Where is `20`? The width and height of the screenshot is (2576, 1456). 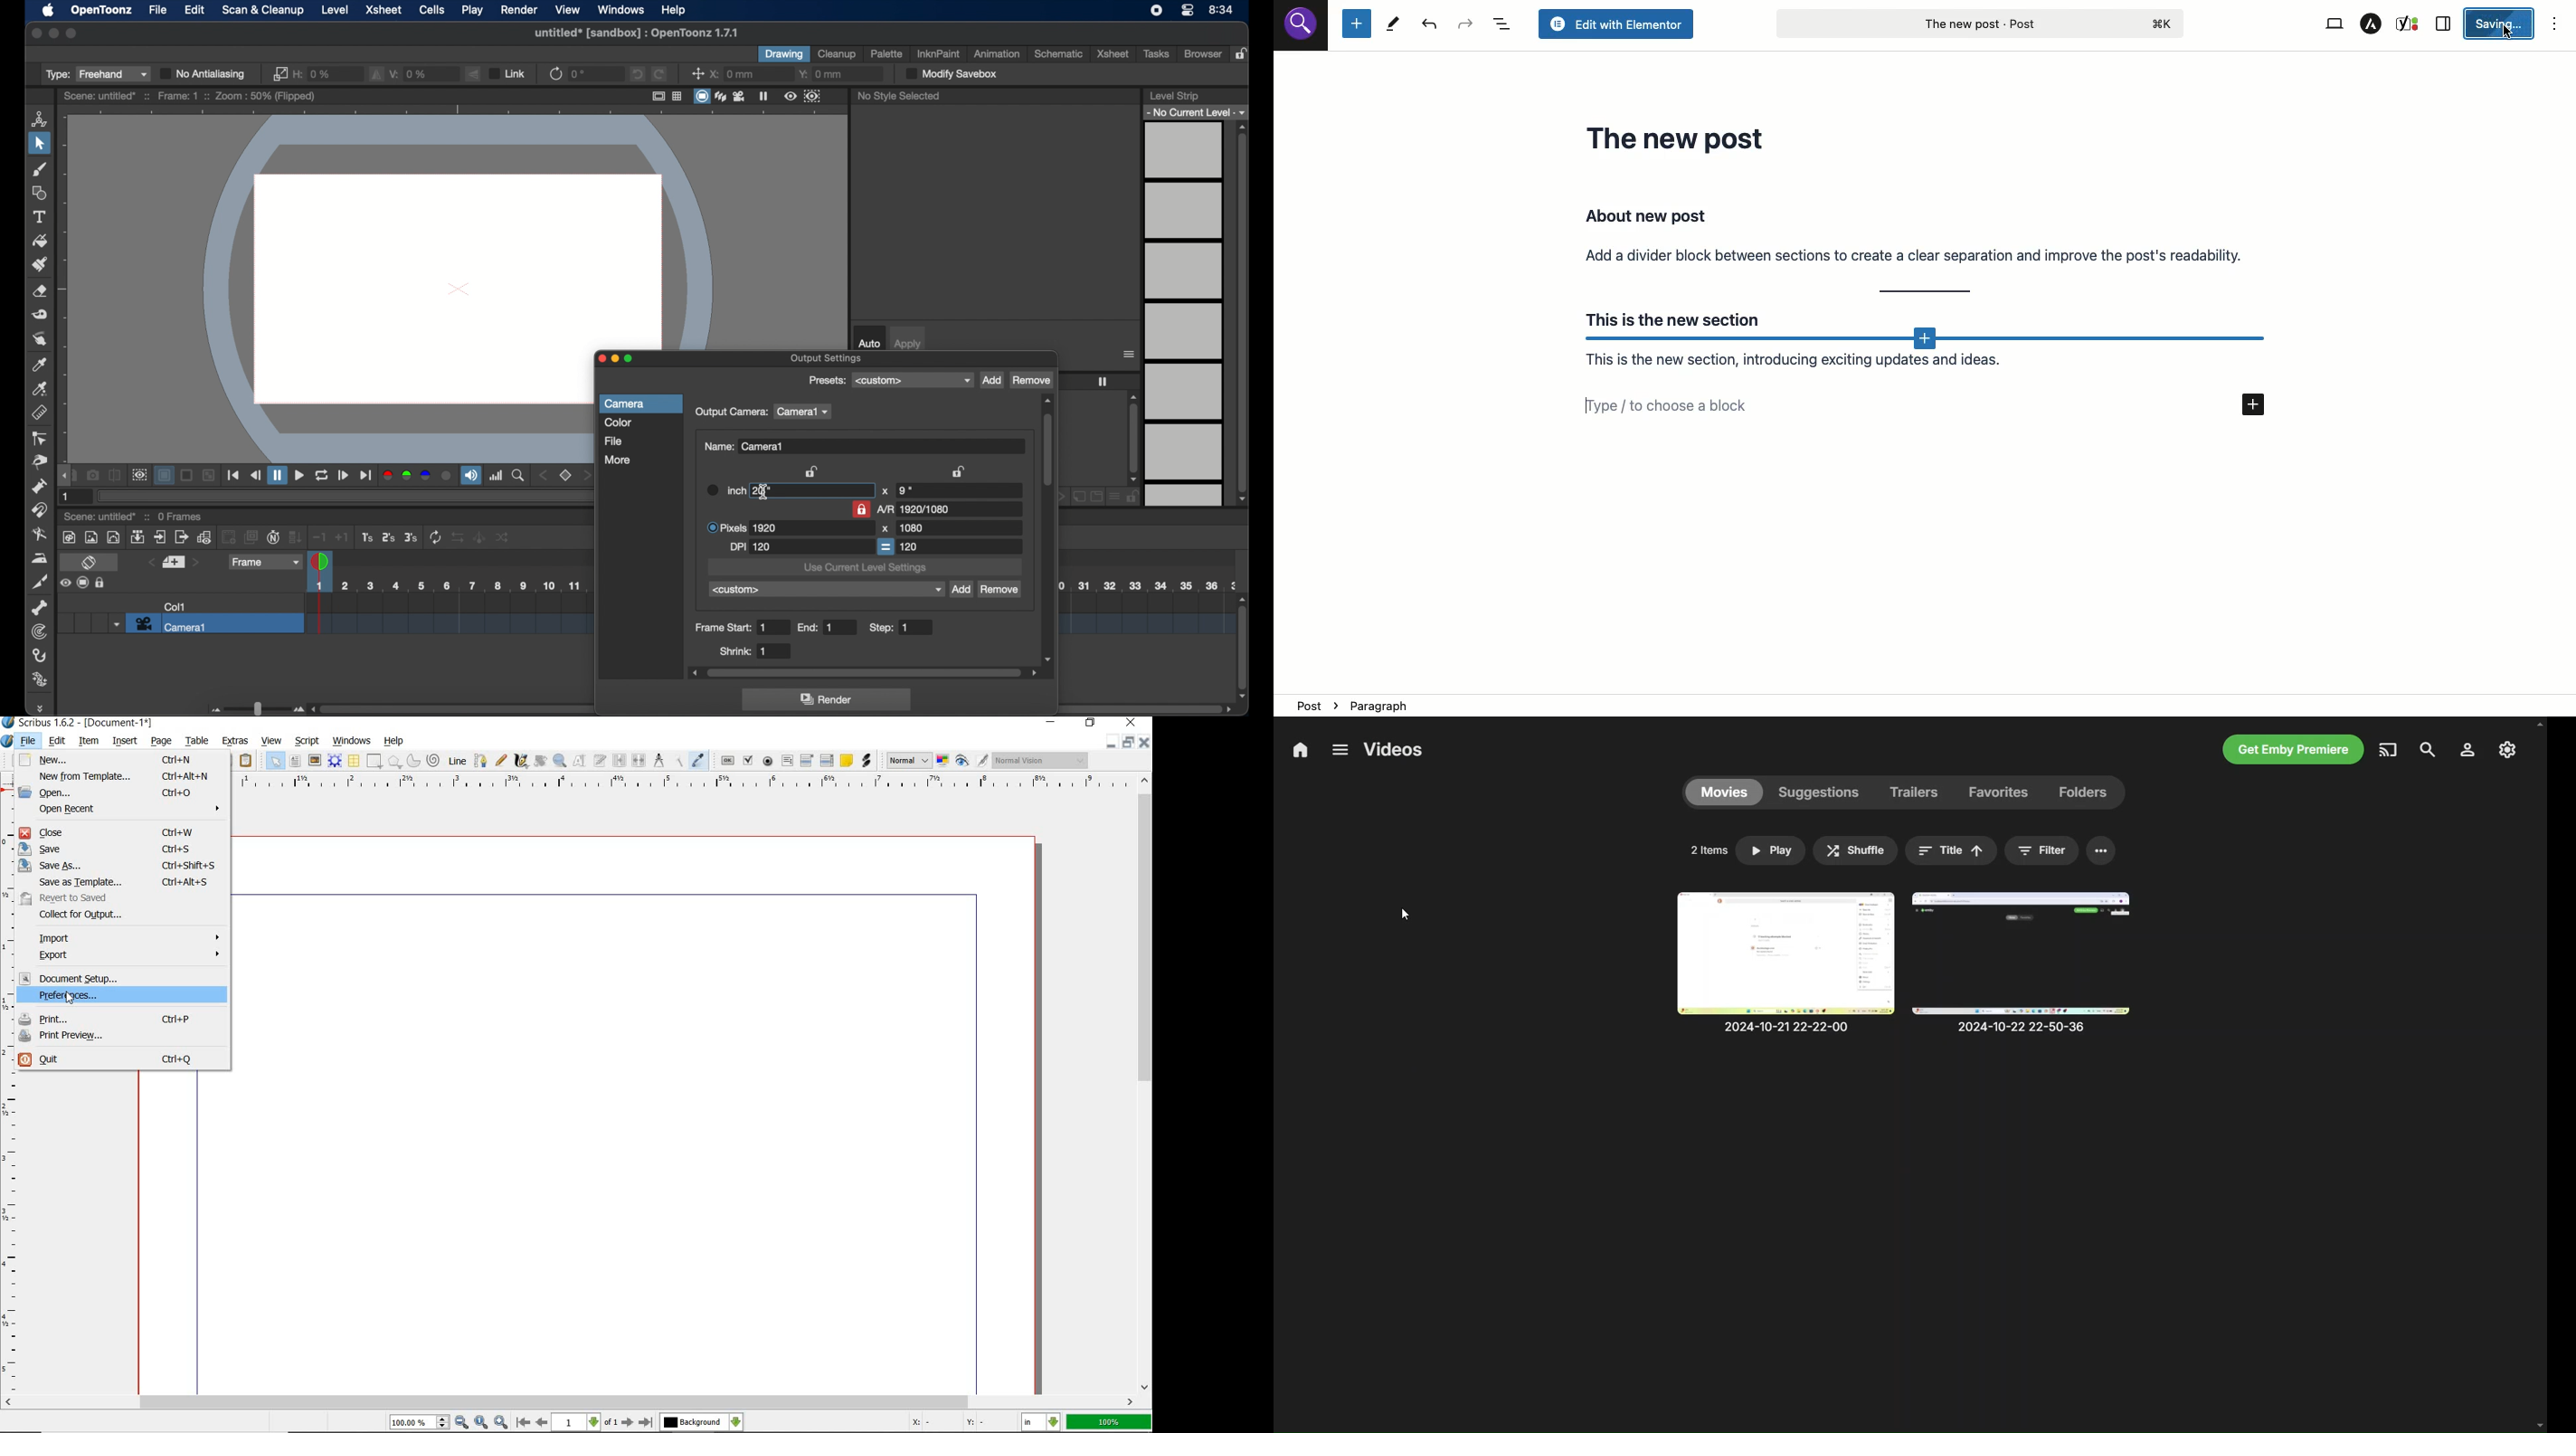 20 is located at coordinates (765, 490).